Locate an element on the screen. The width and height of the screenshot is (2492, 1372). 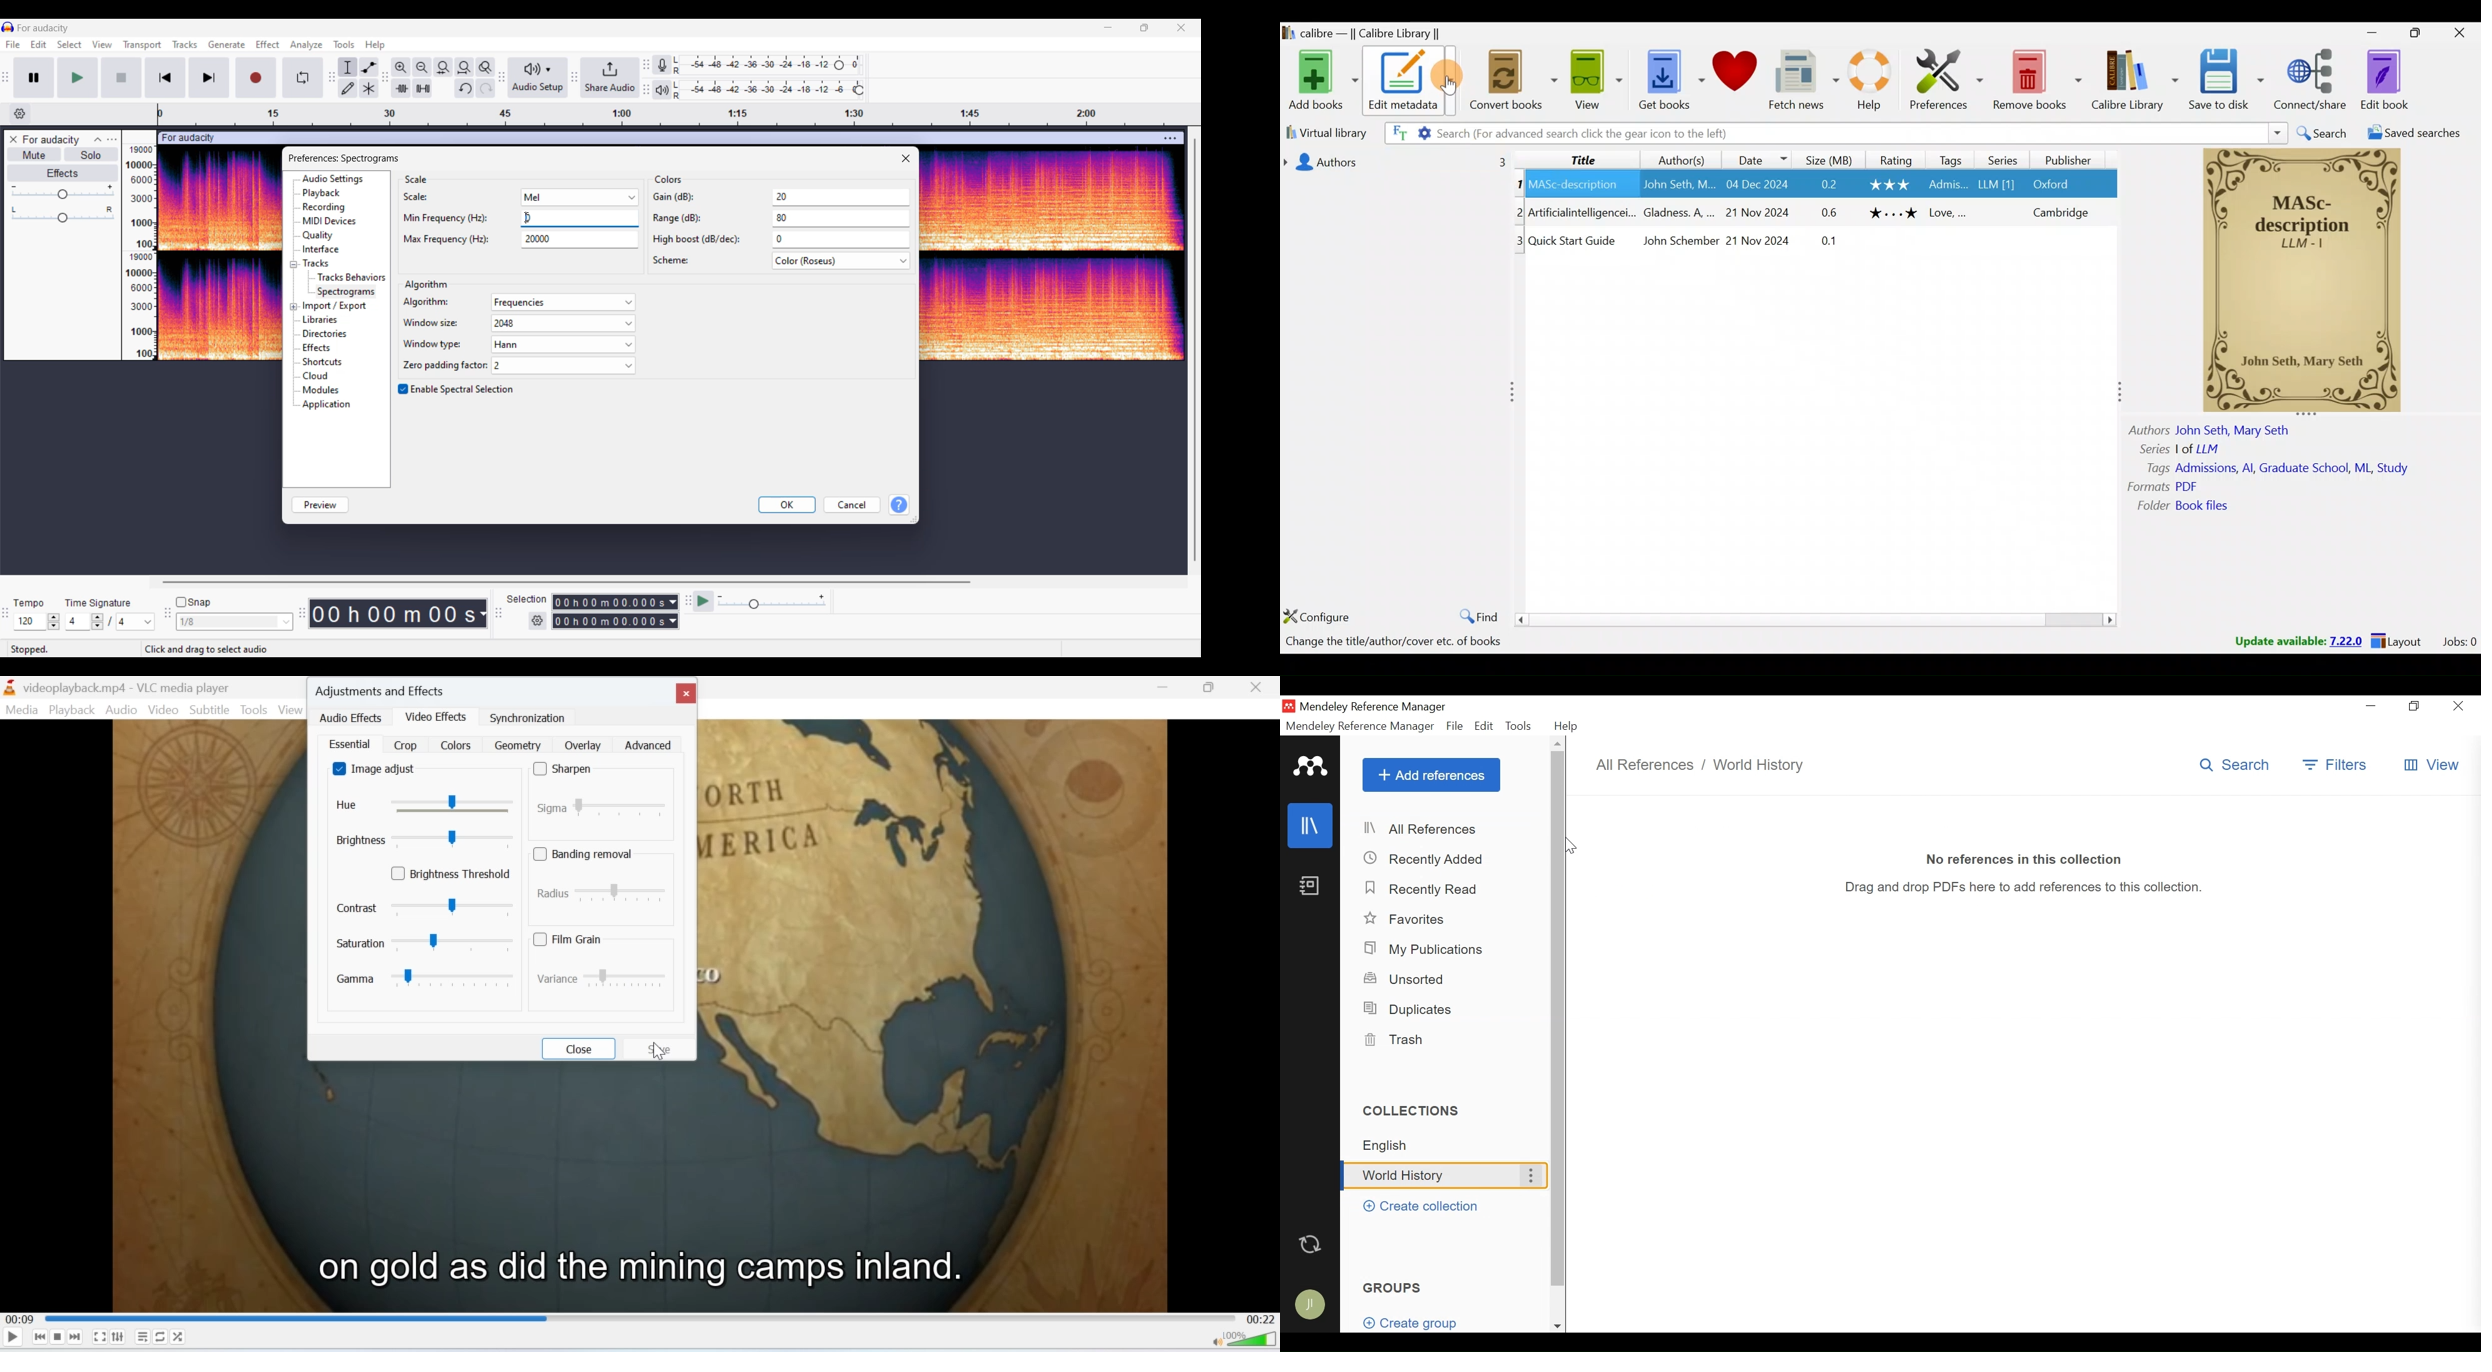
Pause is located at coordinates (34, 78).